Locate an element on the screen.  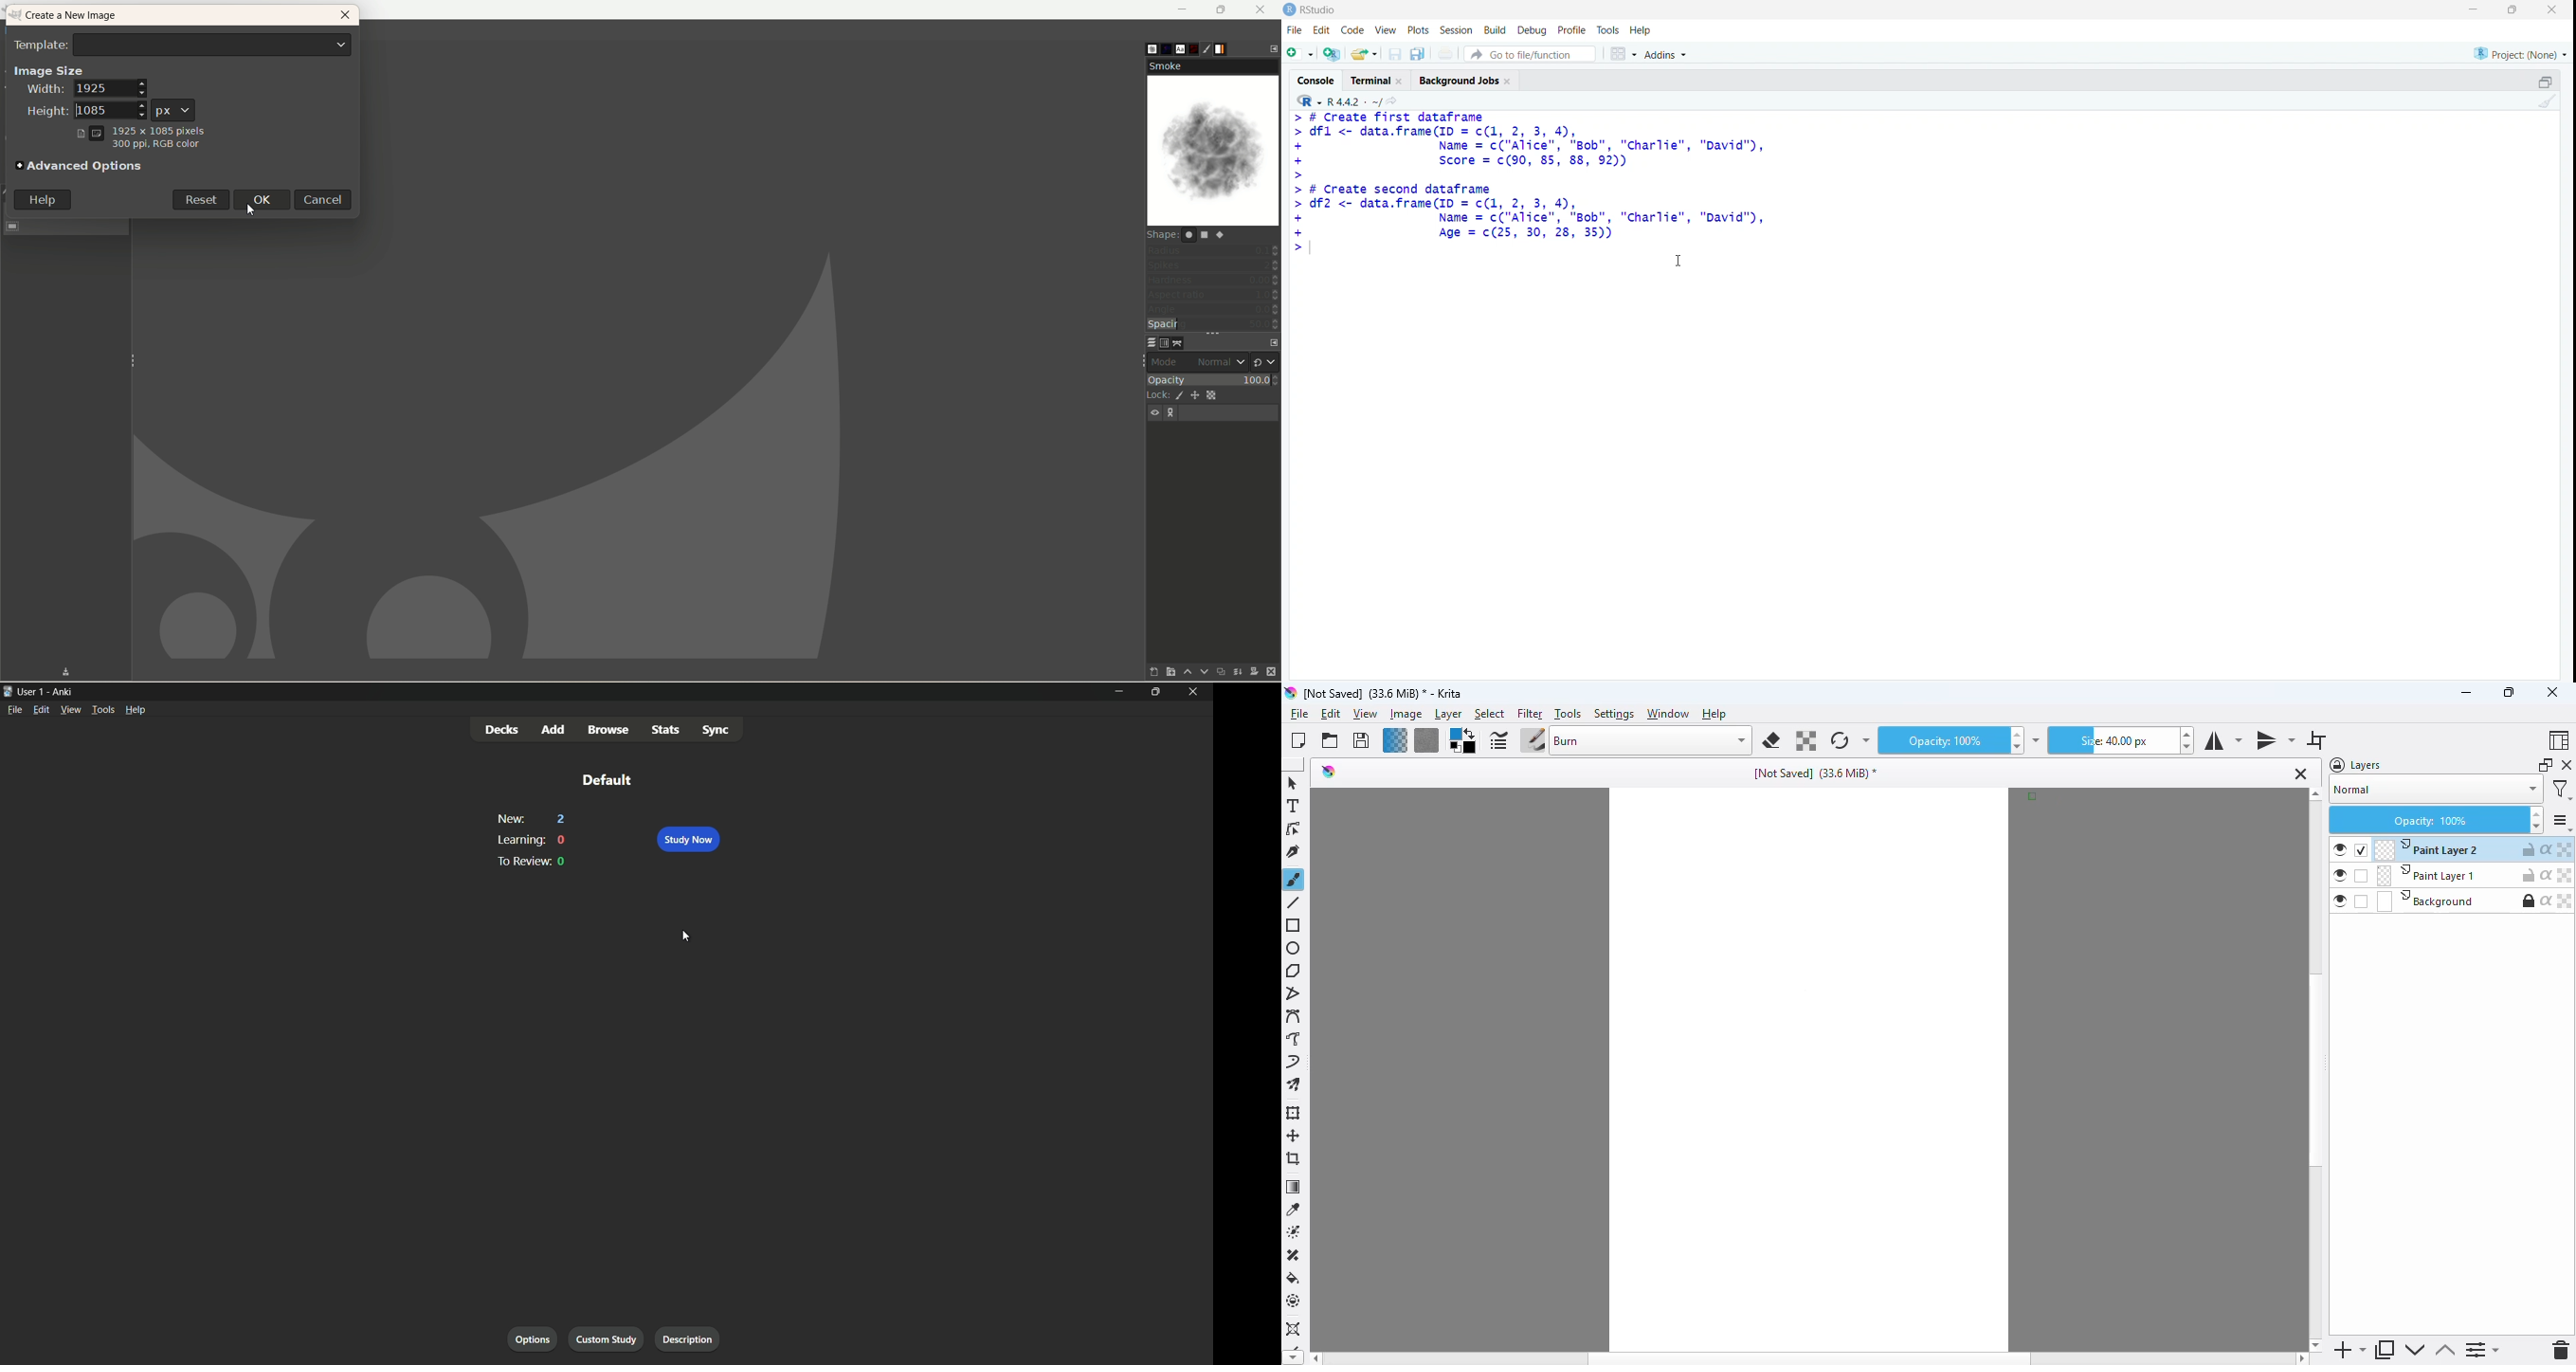
move layer or mask up is located at coordinates (2445, 1351).